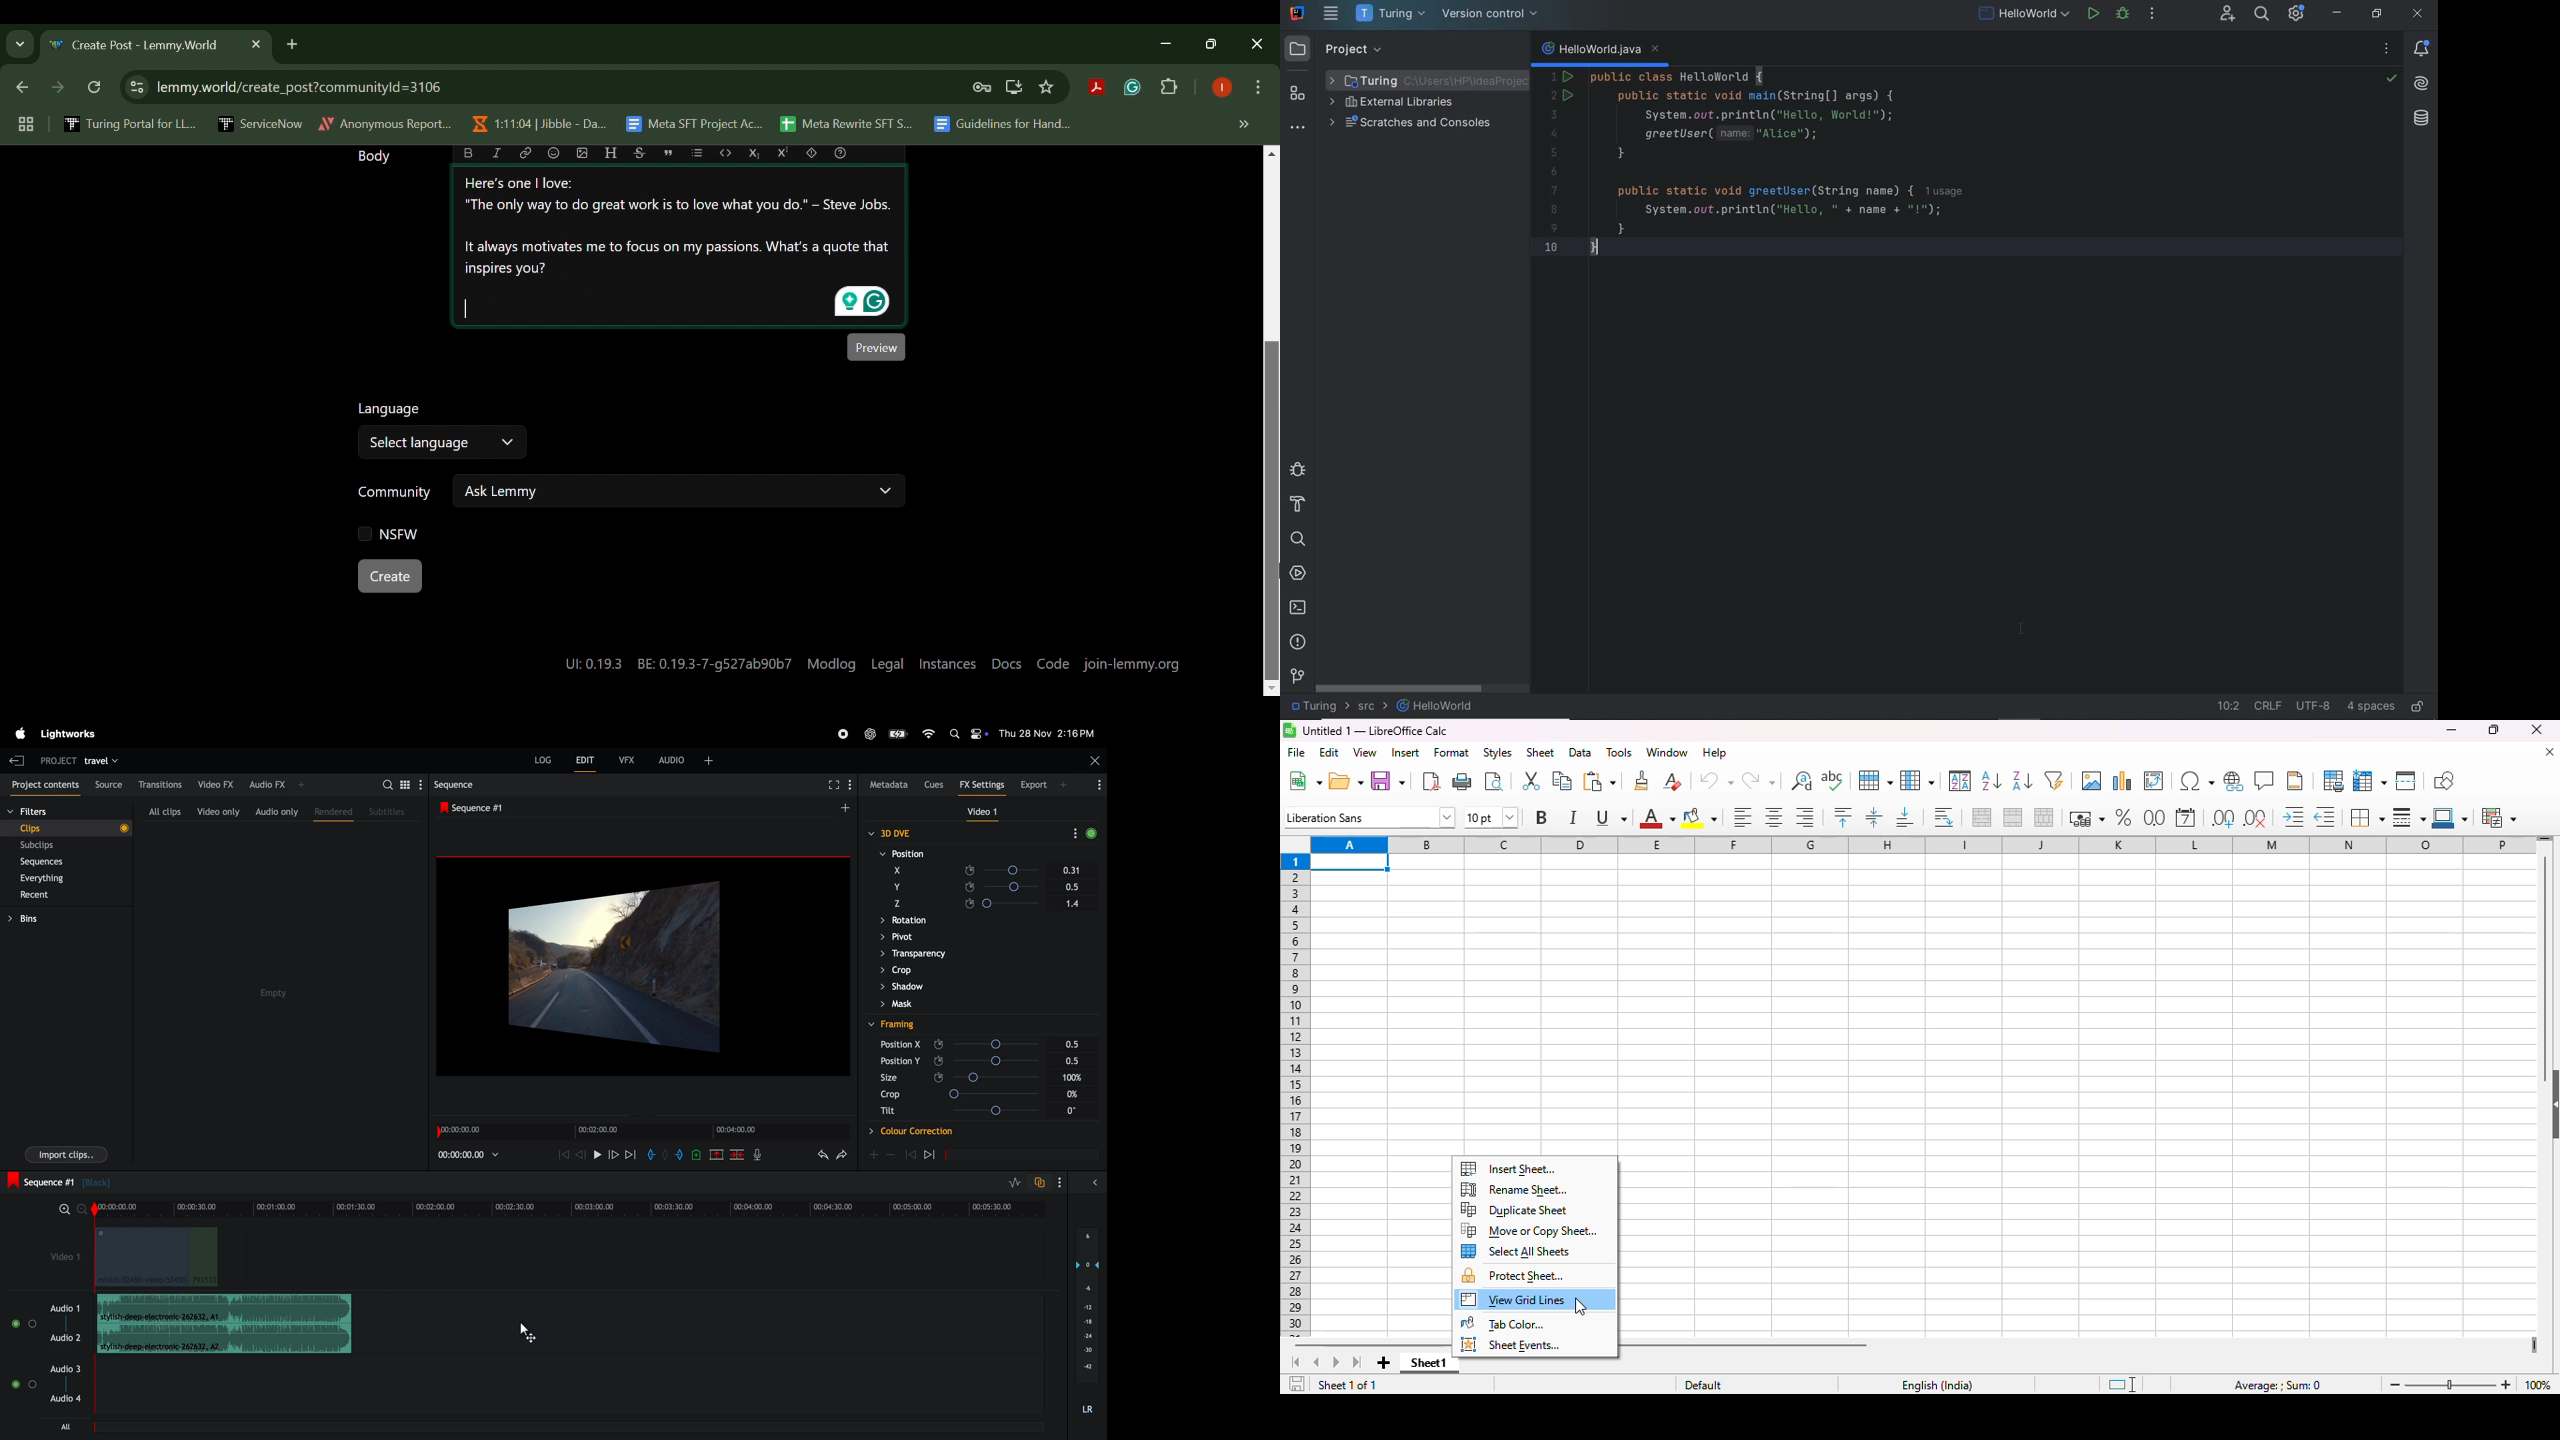  What do you see at coordinates (1510, 1169) in the screenshot?
I see `insert sheet` at bounding box center [1510, 1169].